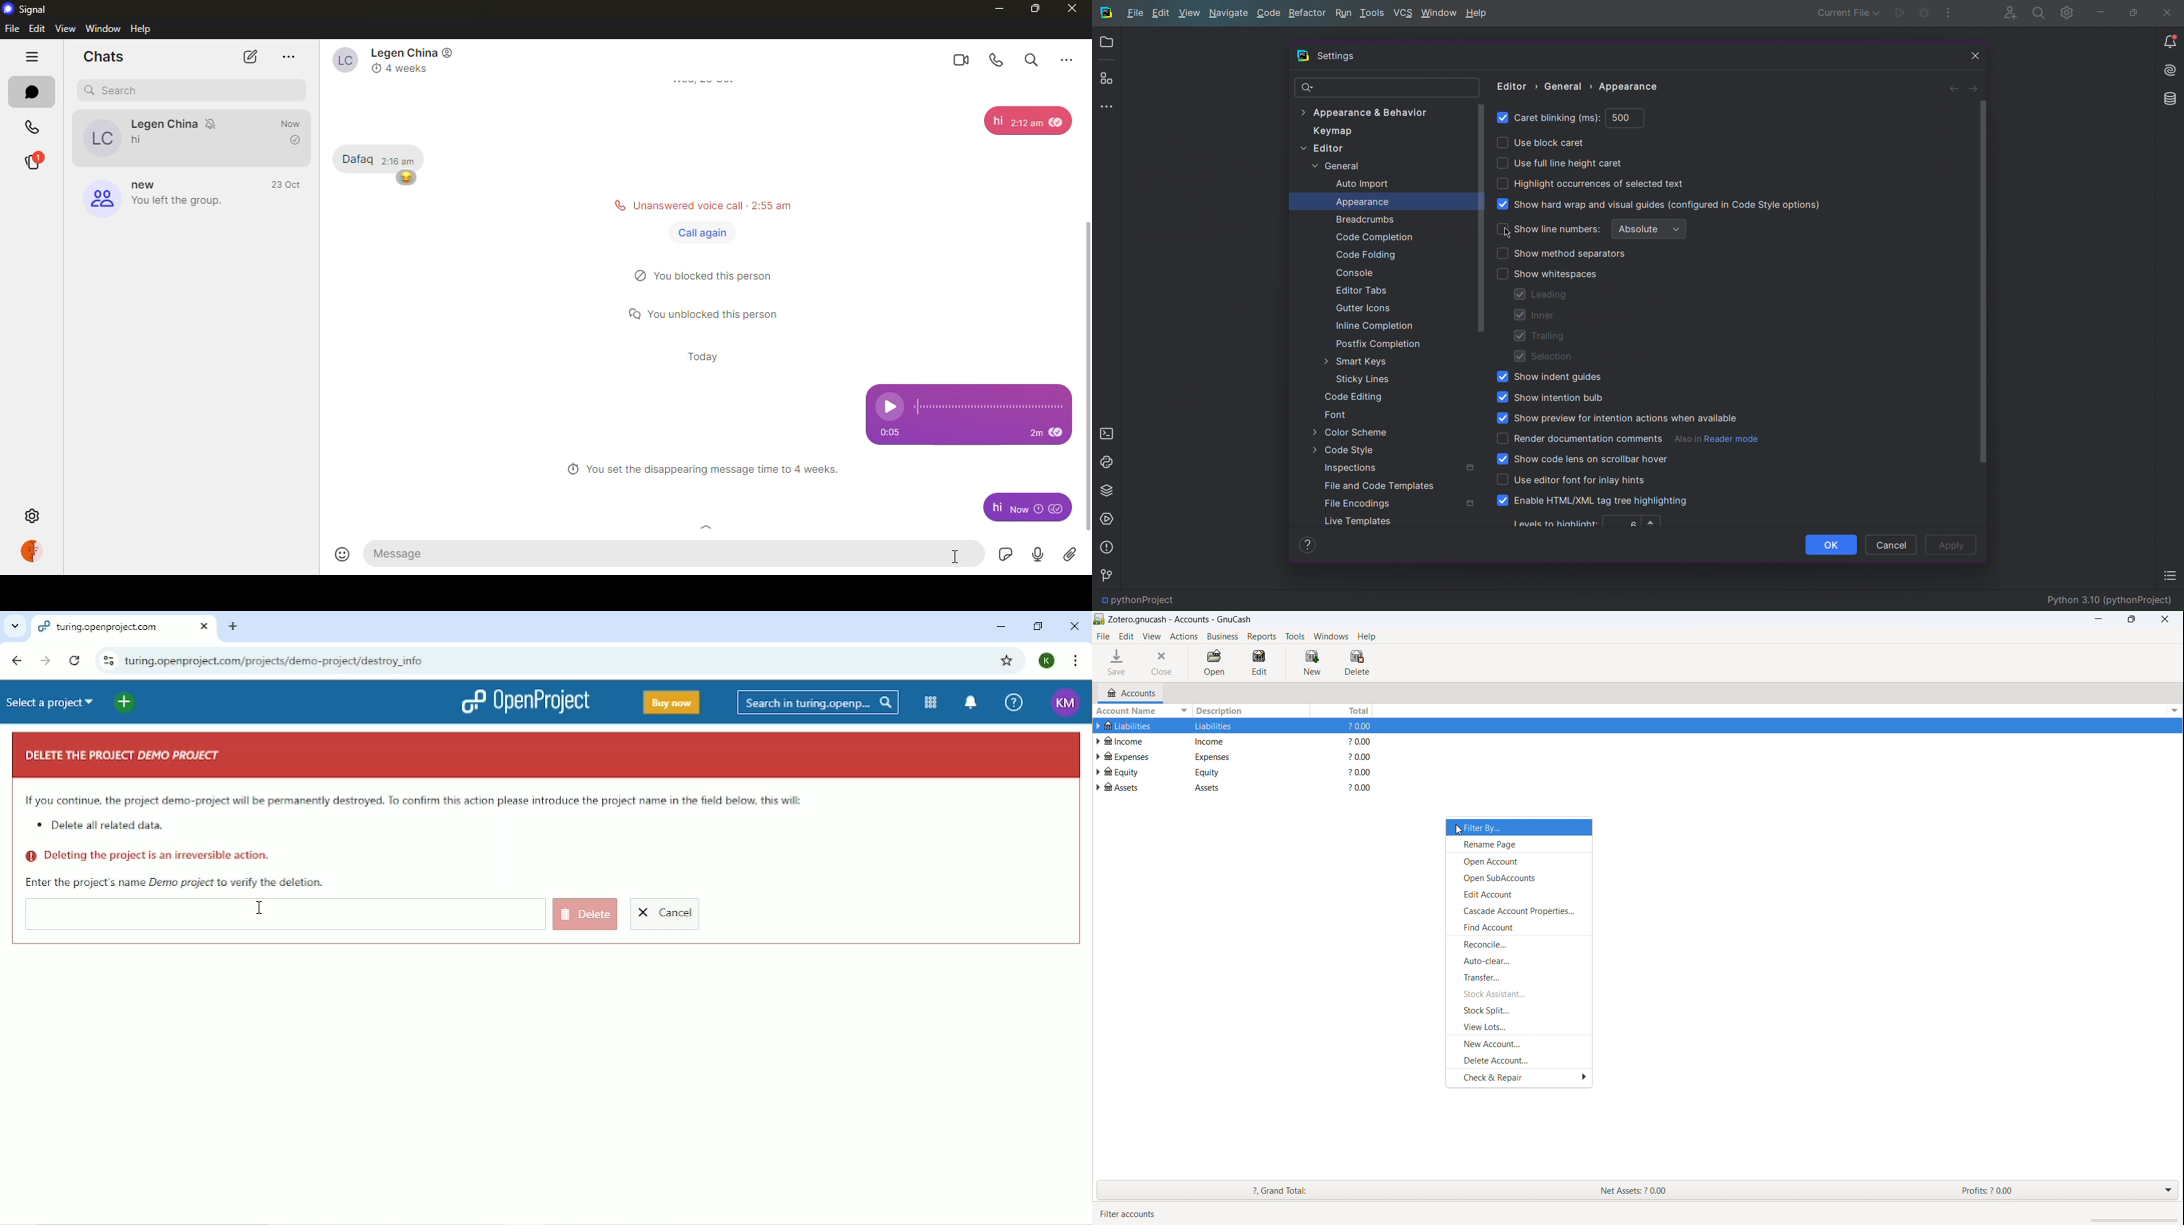  Describe the element at coordinates (1518, 911) in the screenshot. I see `cascade account properties` at that location.